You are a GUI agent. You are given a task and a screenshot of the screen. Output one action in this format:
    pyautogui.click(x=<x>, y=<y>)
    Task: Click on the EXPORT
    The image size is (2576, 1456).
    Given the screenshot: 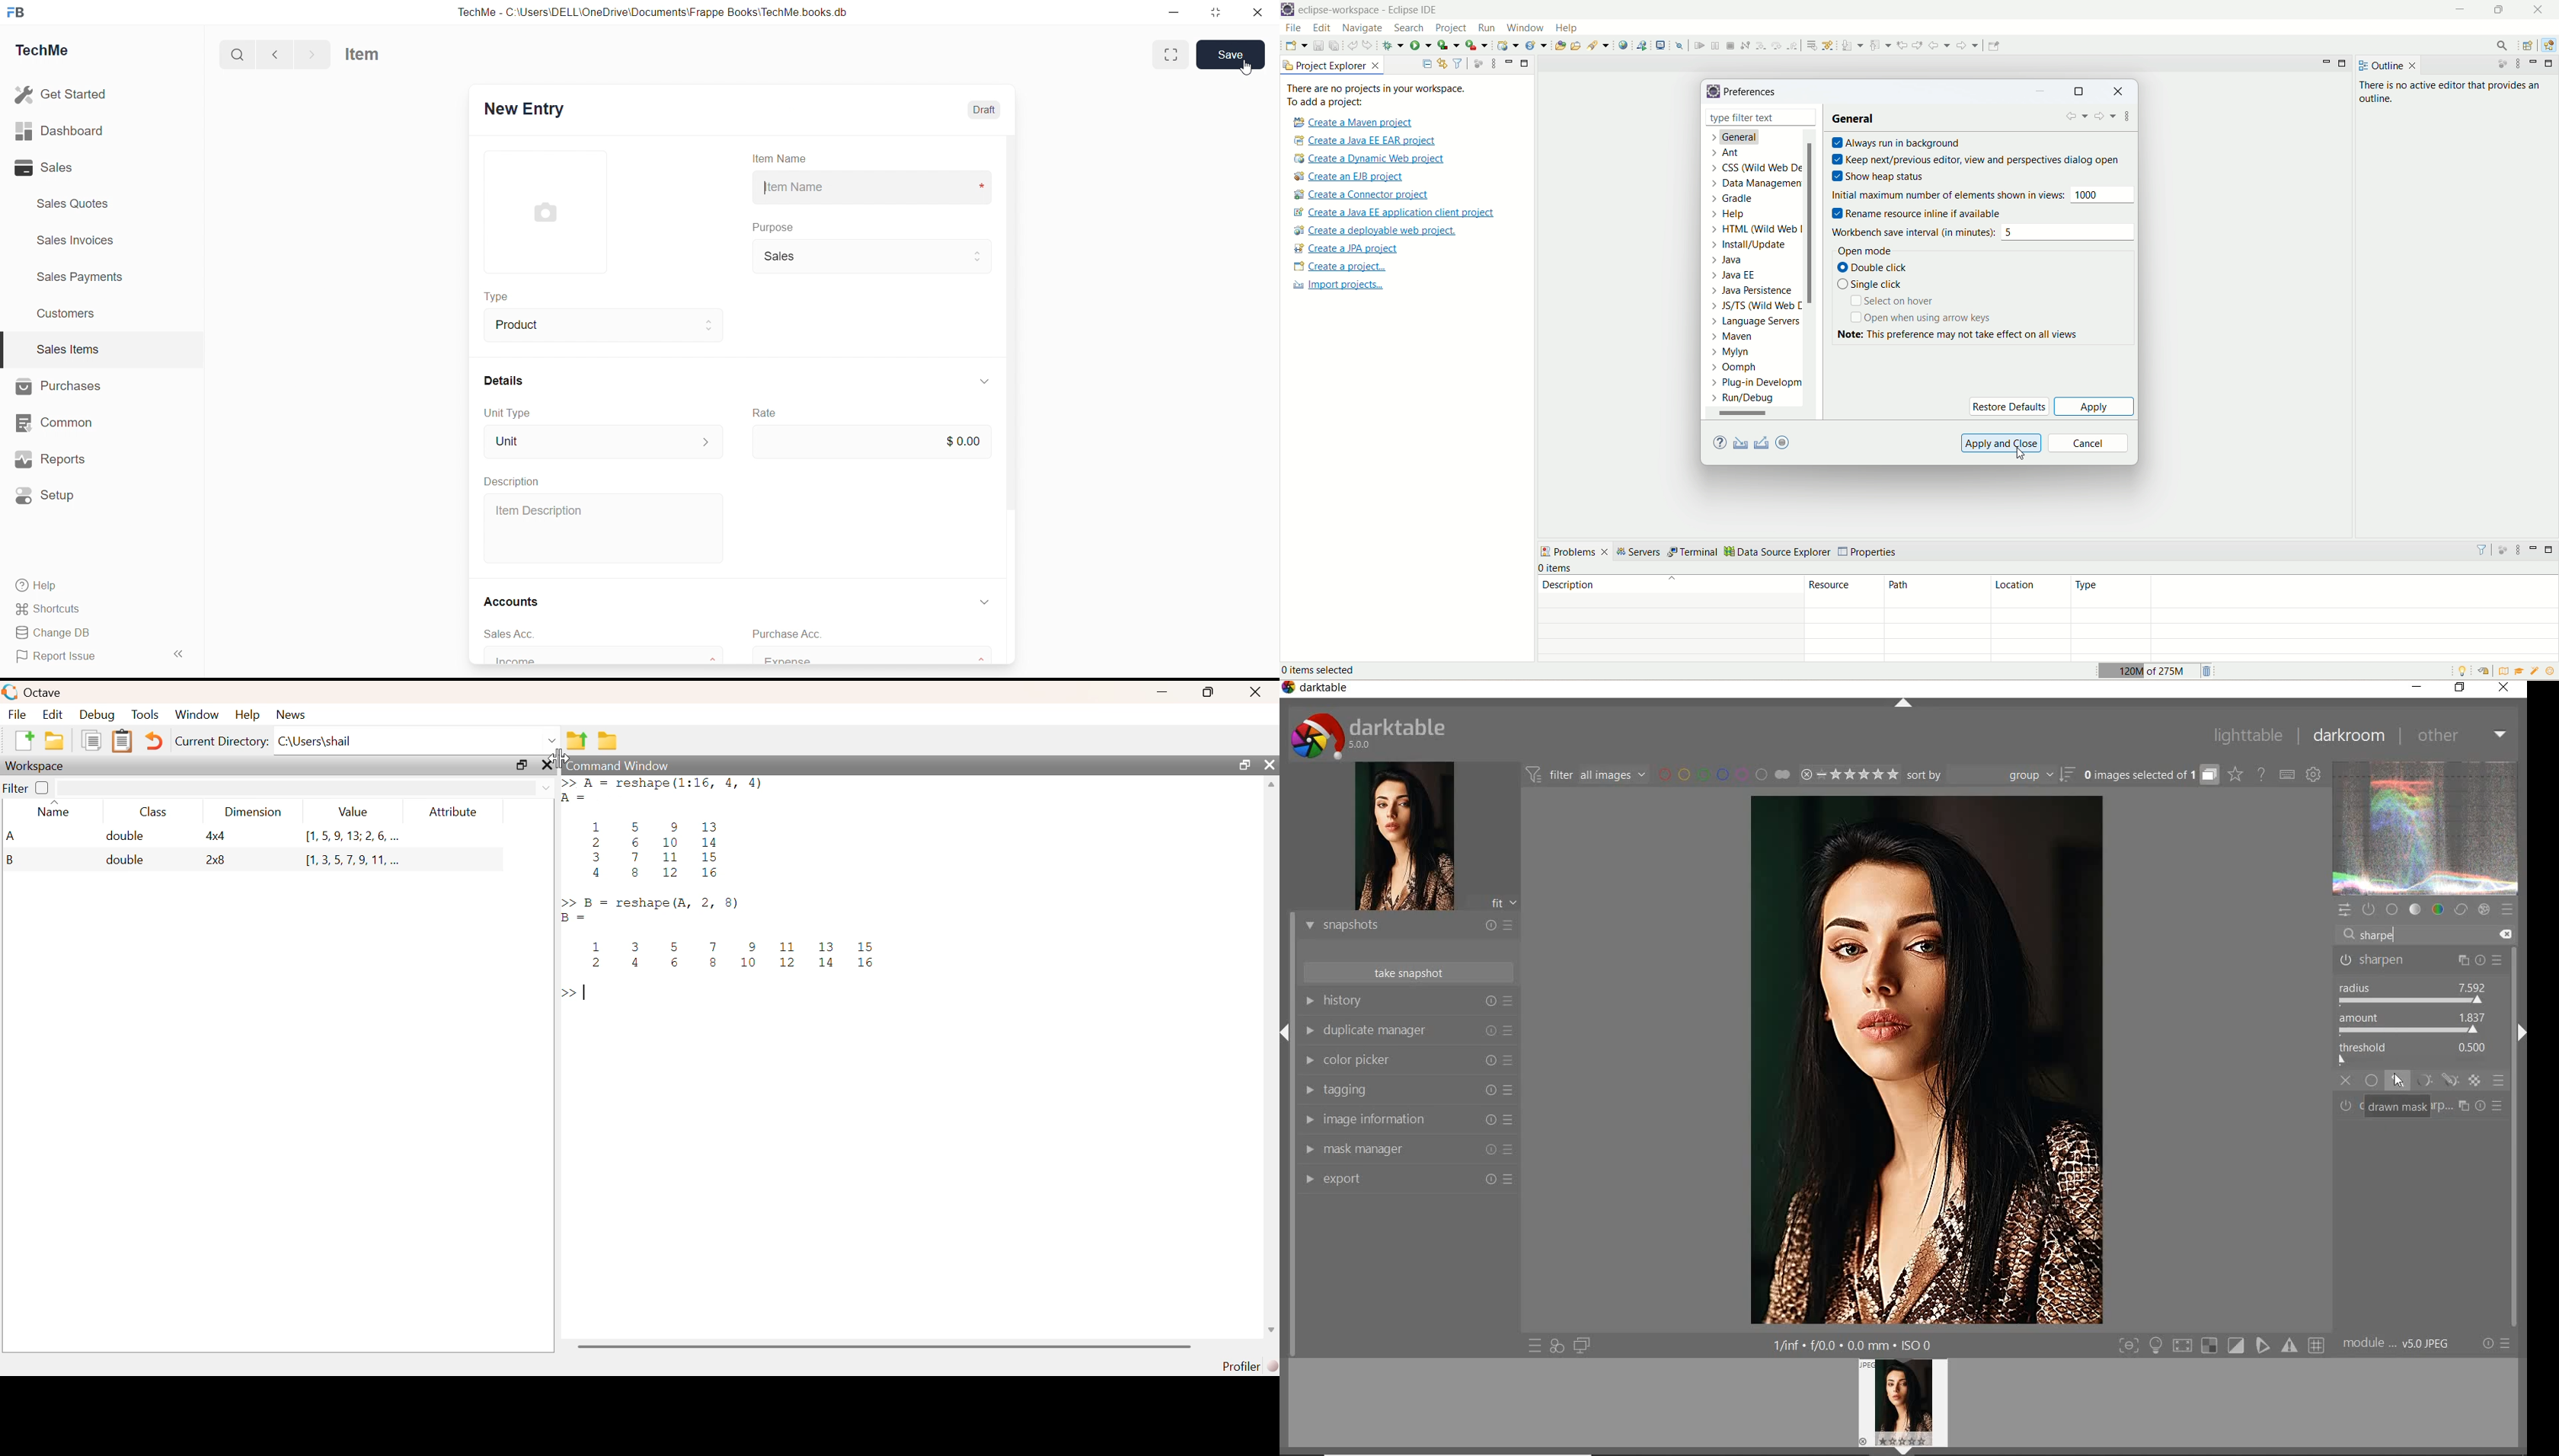 What is the action you would take?
    pyautogui.click(x=1404, y=1180)
    